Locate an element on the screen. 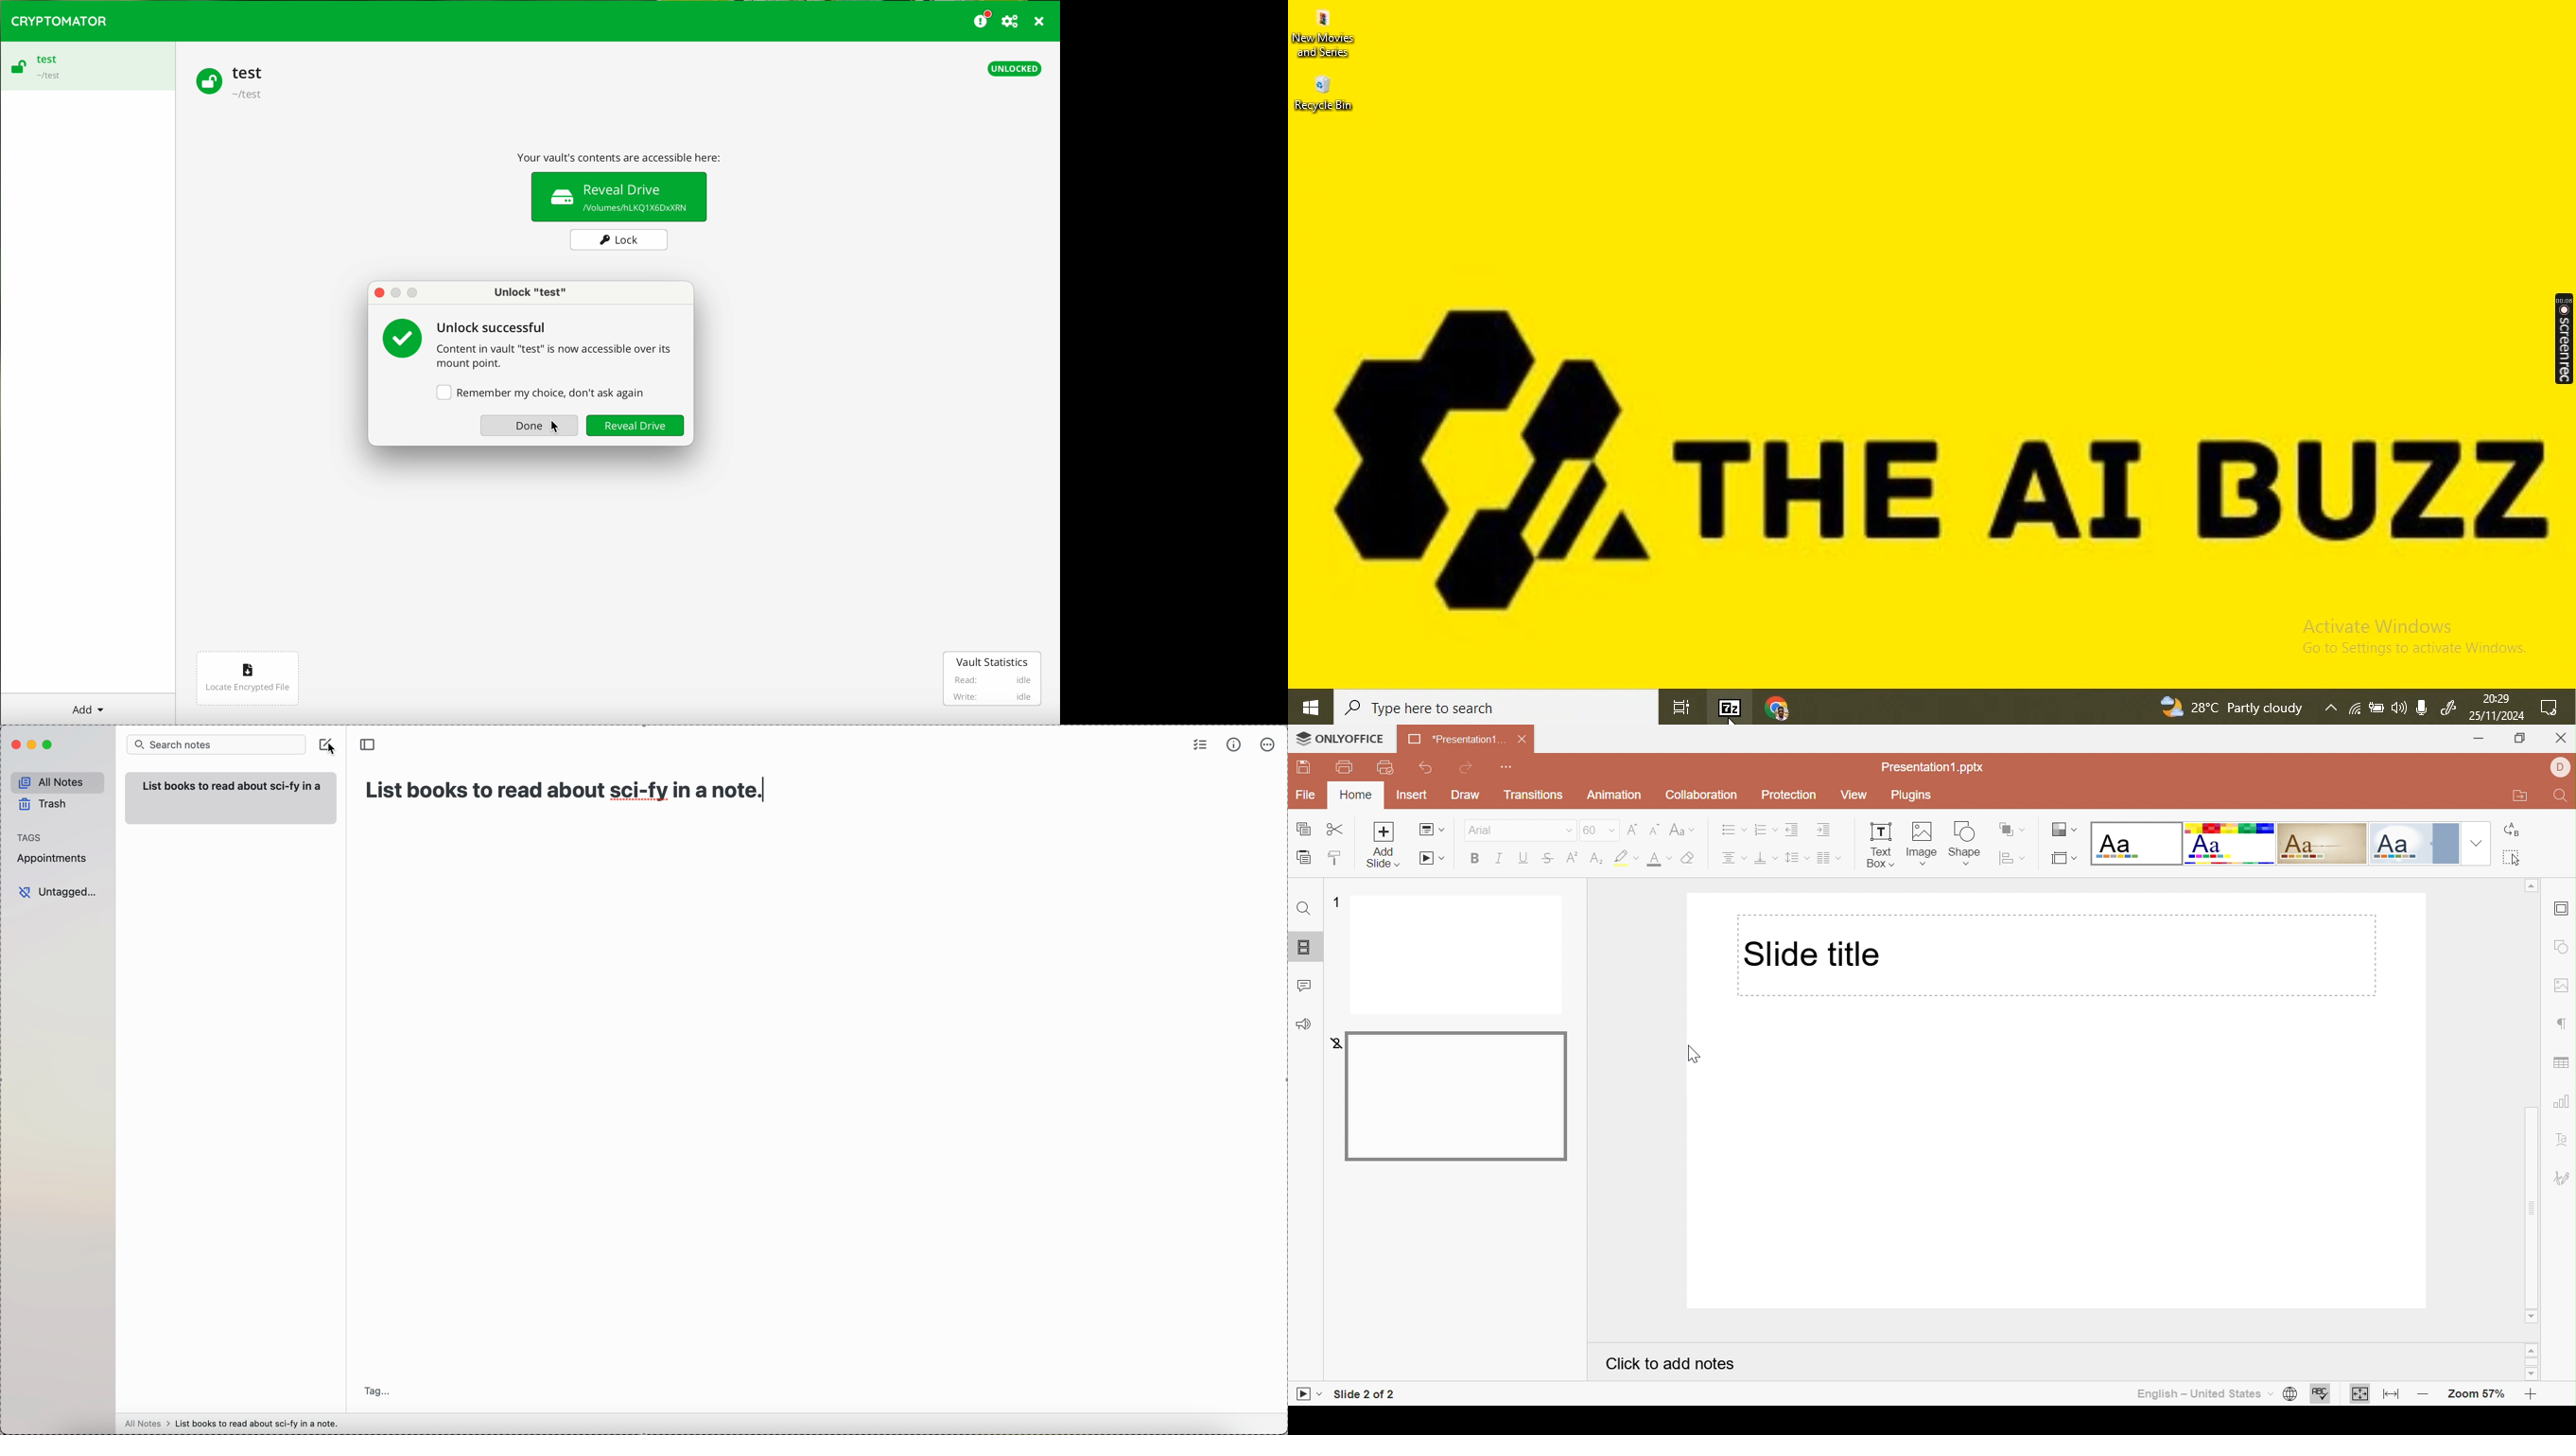 This screenshot has width=2576, height=1456.  THE AI Buzz is located at coordinates (2107, 502).